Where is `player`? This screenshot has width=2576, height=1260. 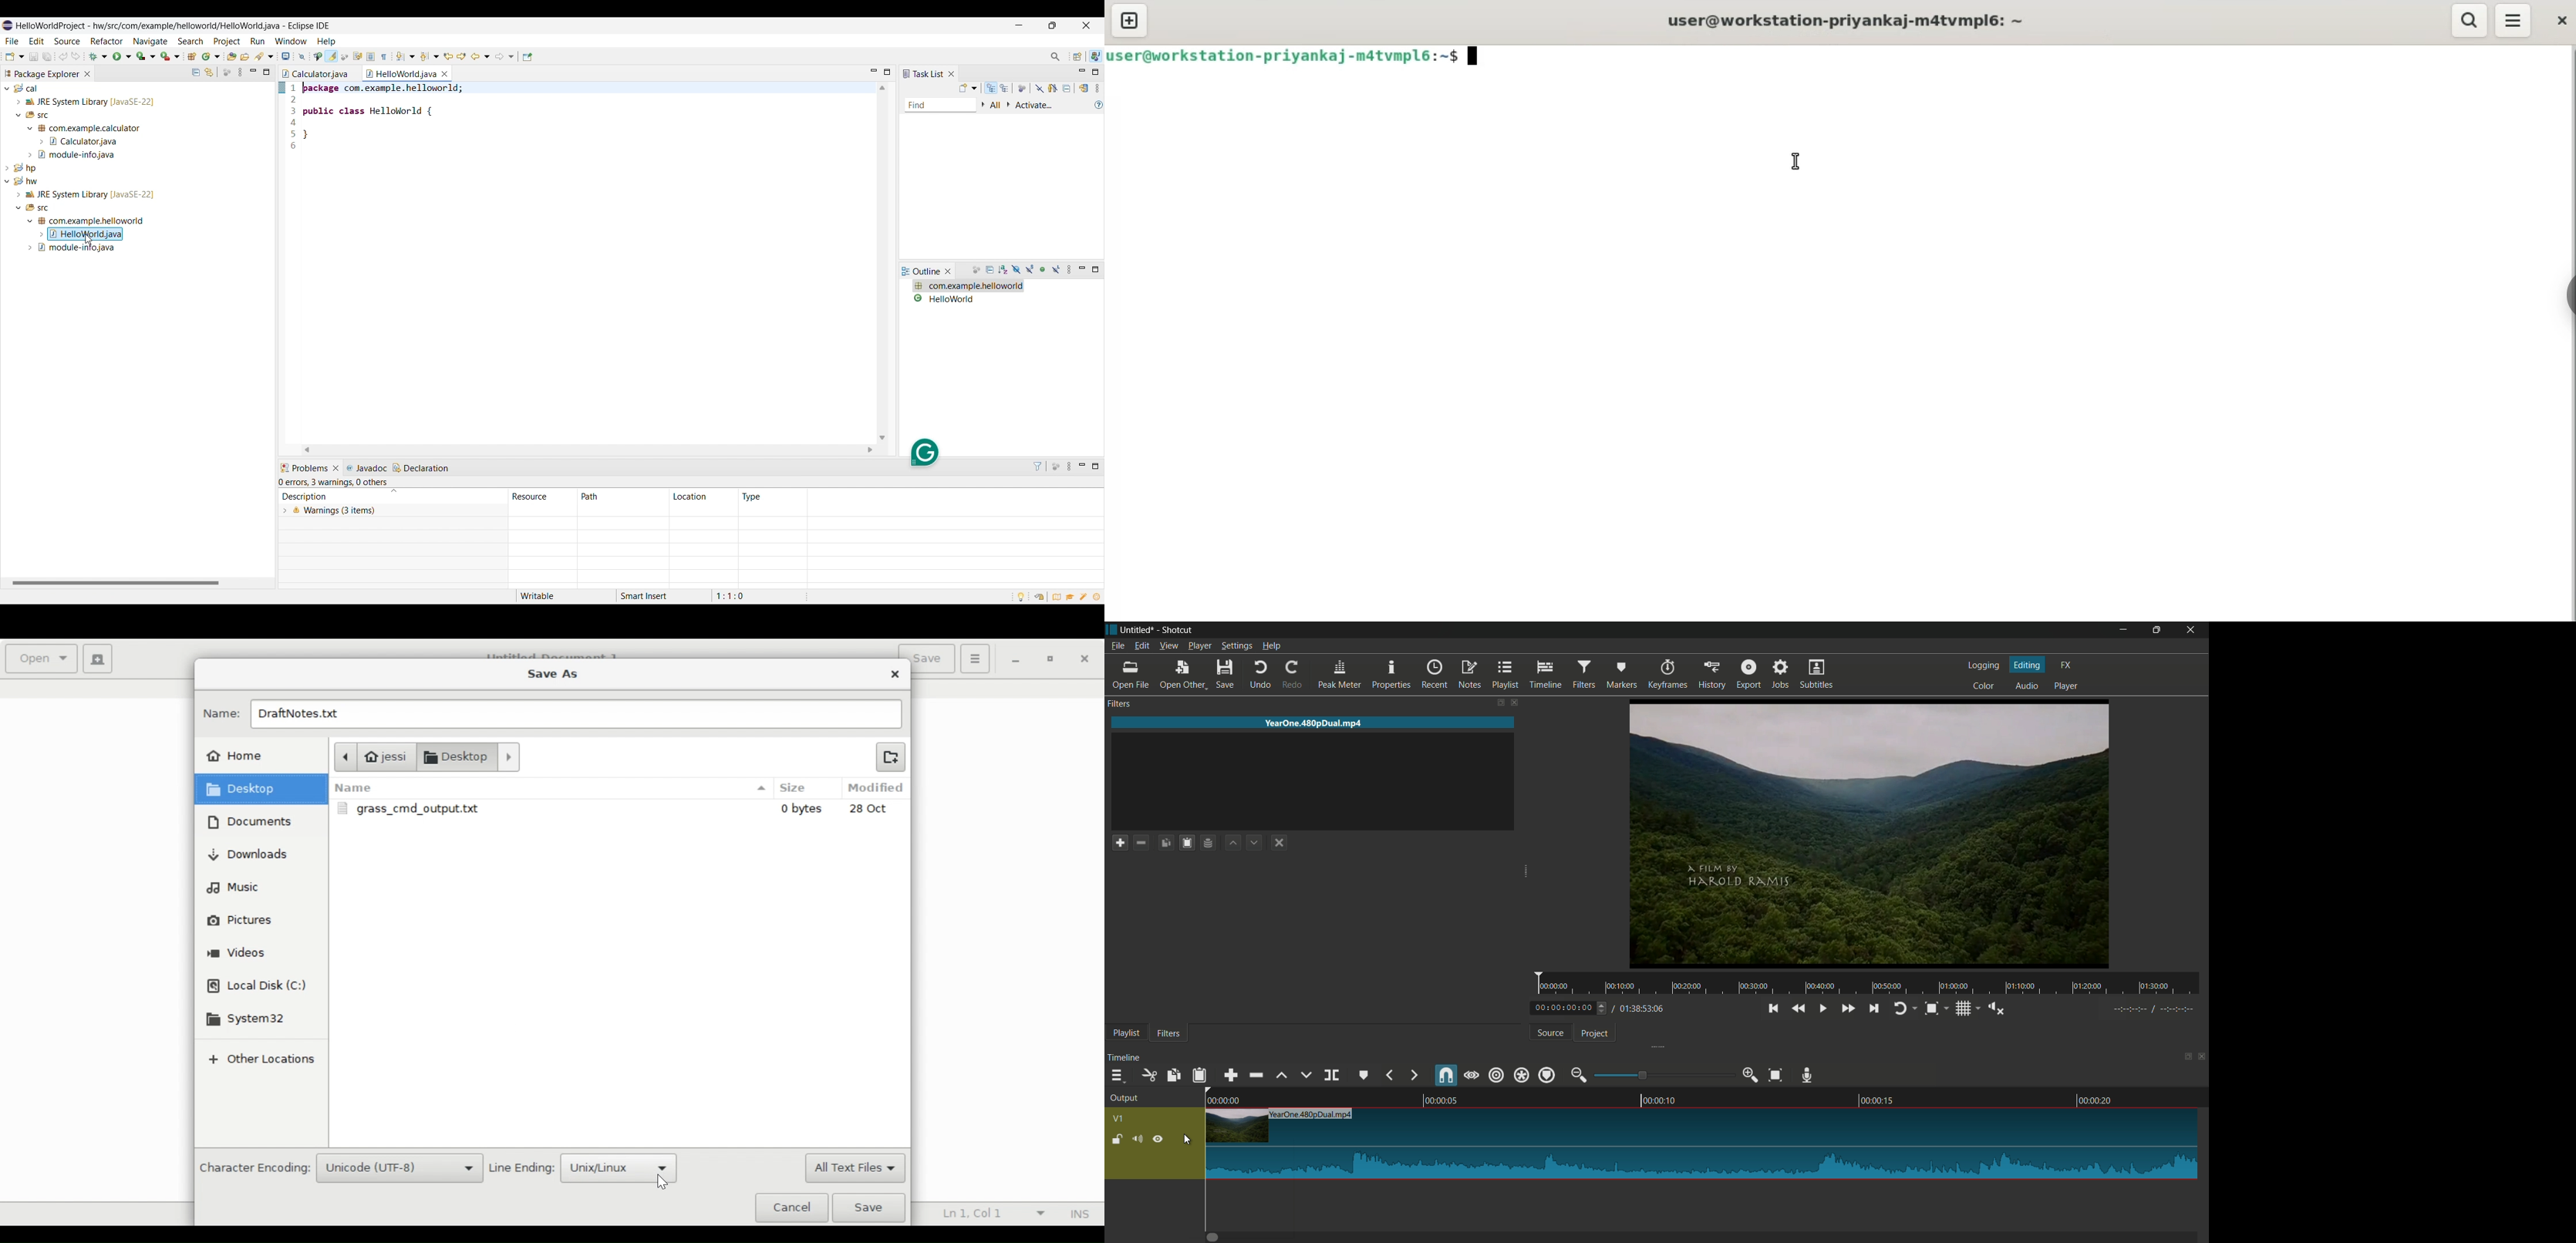 player is located at coordinates (2067, 687).